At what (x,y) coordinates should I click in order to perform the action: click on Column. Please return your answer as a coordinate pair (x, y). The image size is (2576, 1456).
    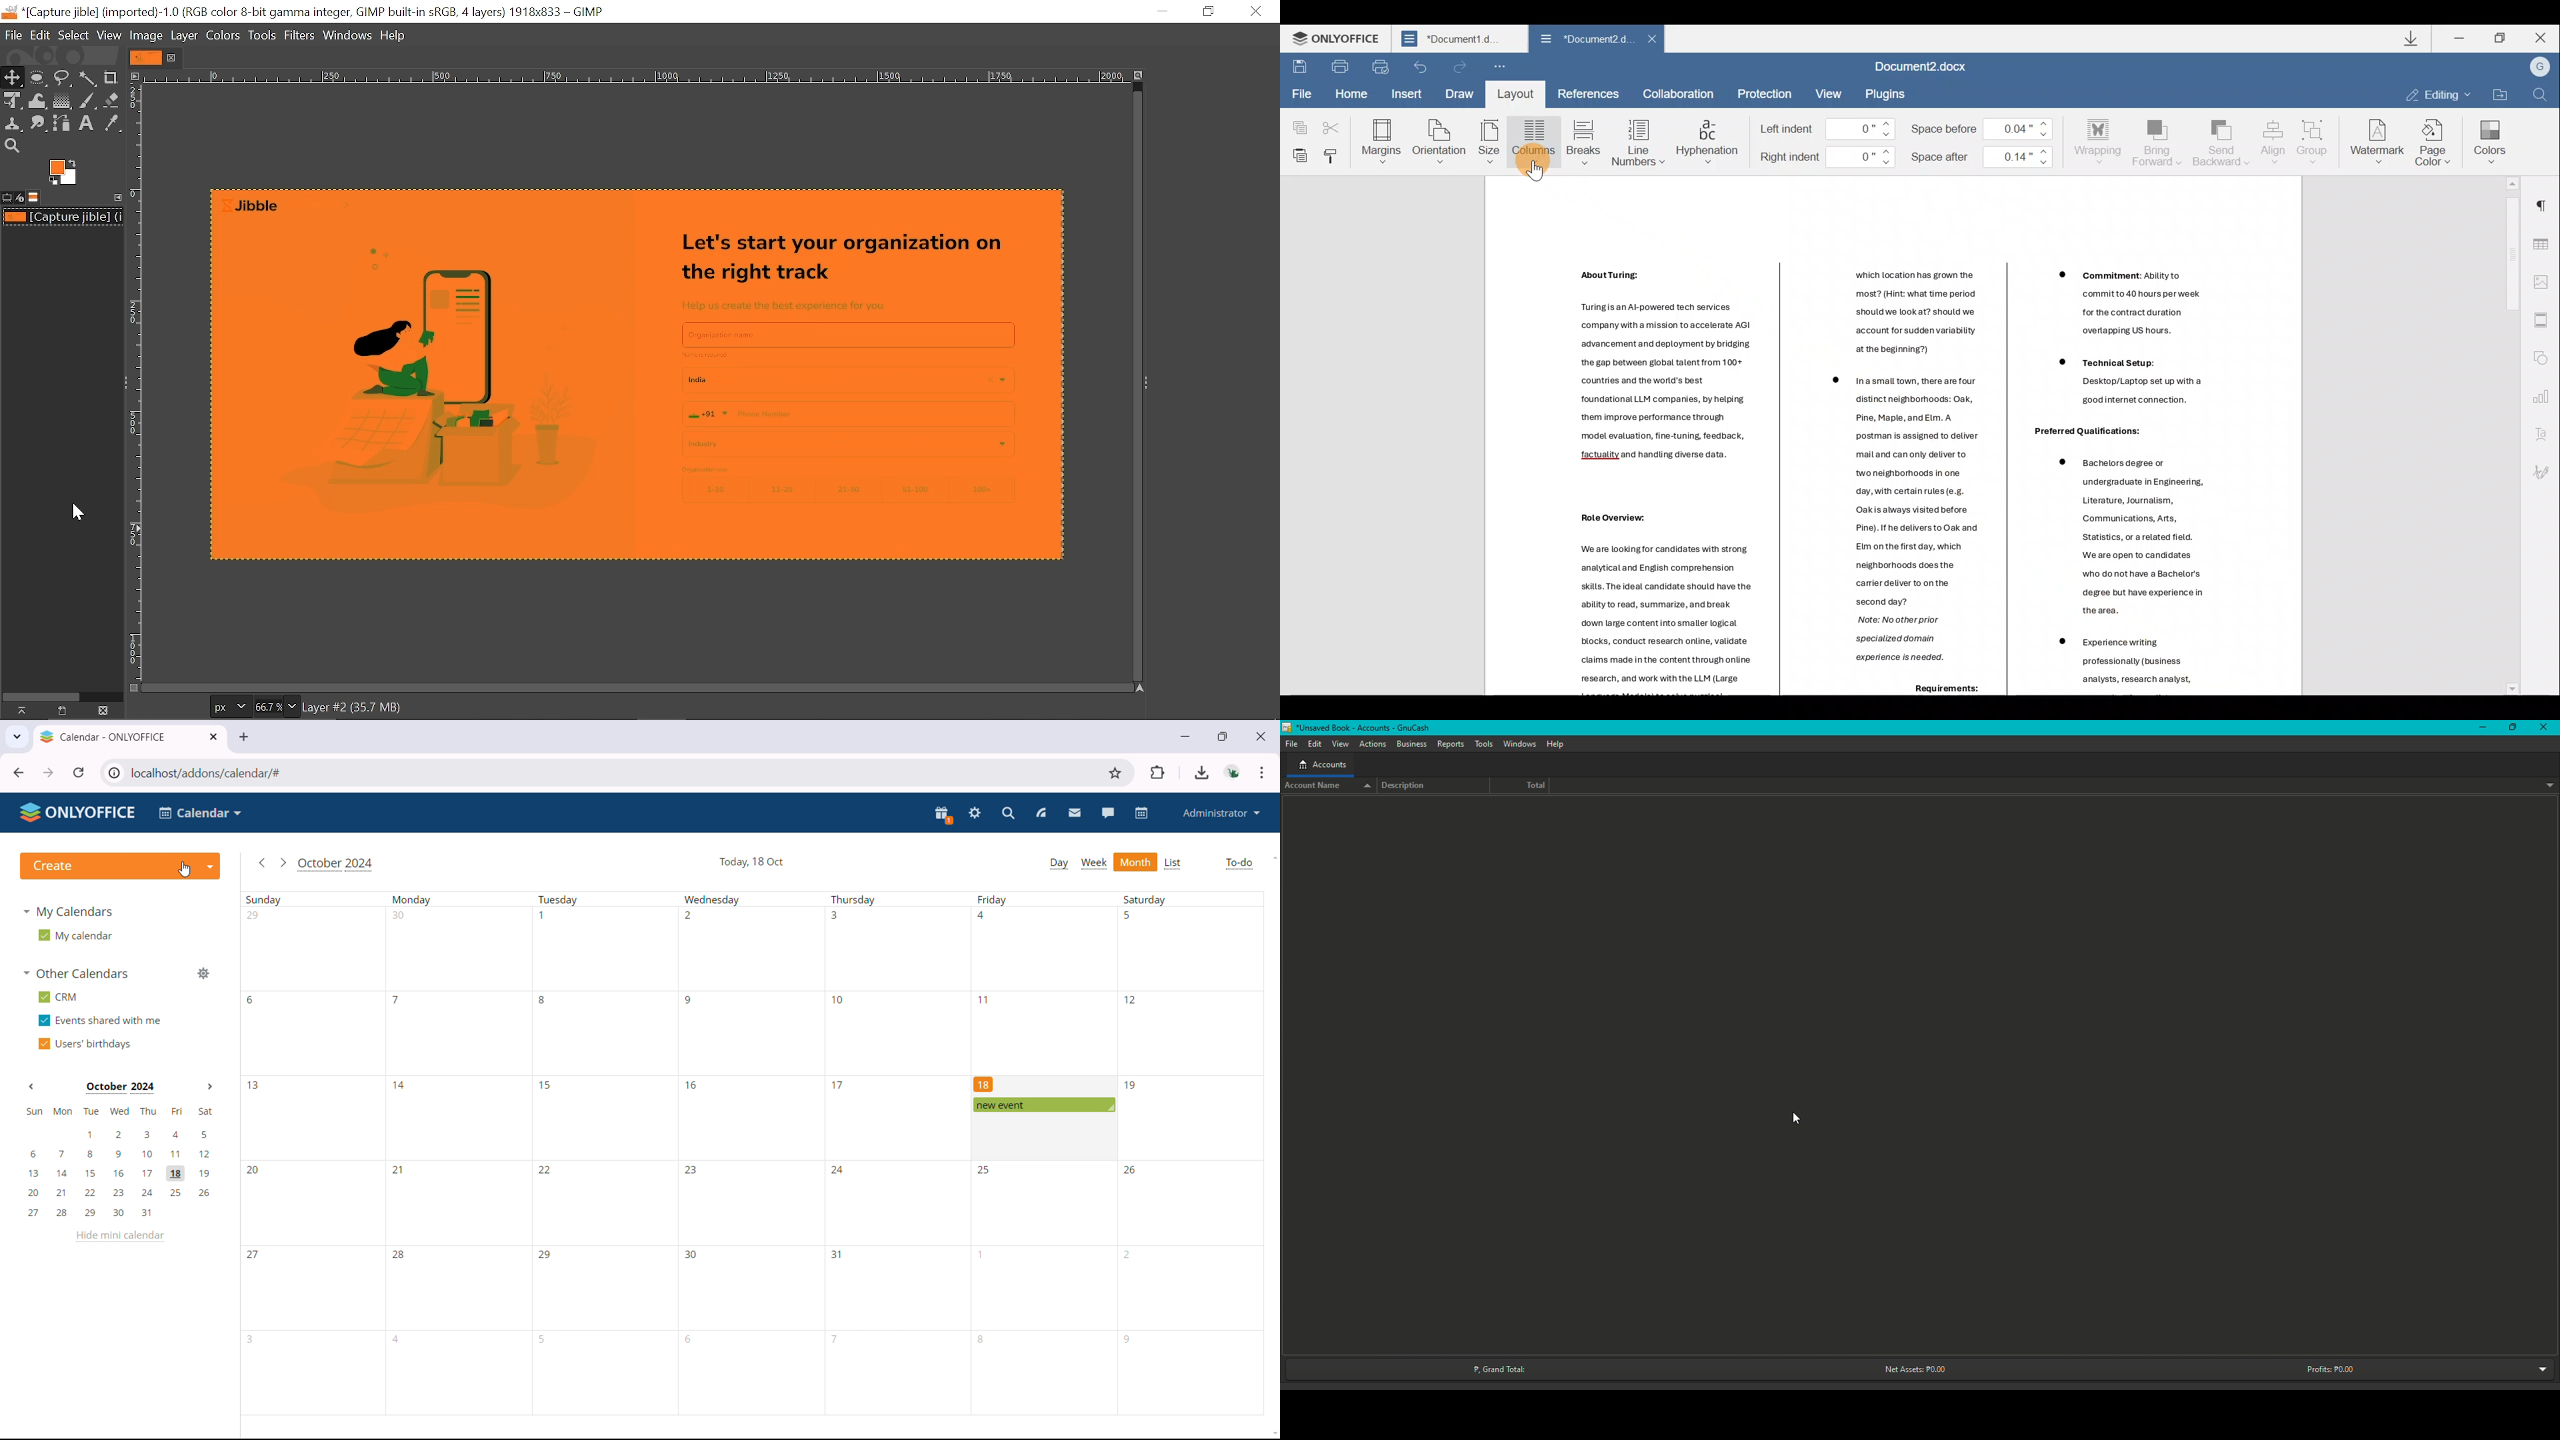
    Looking at the image, I should click on (1536, 145).